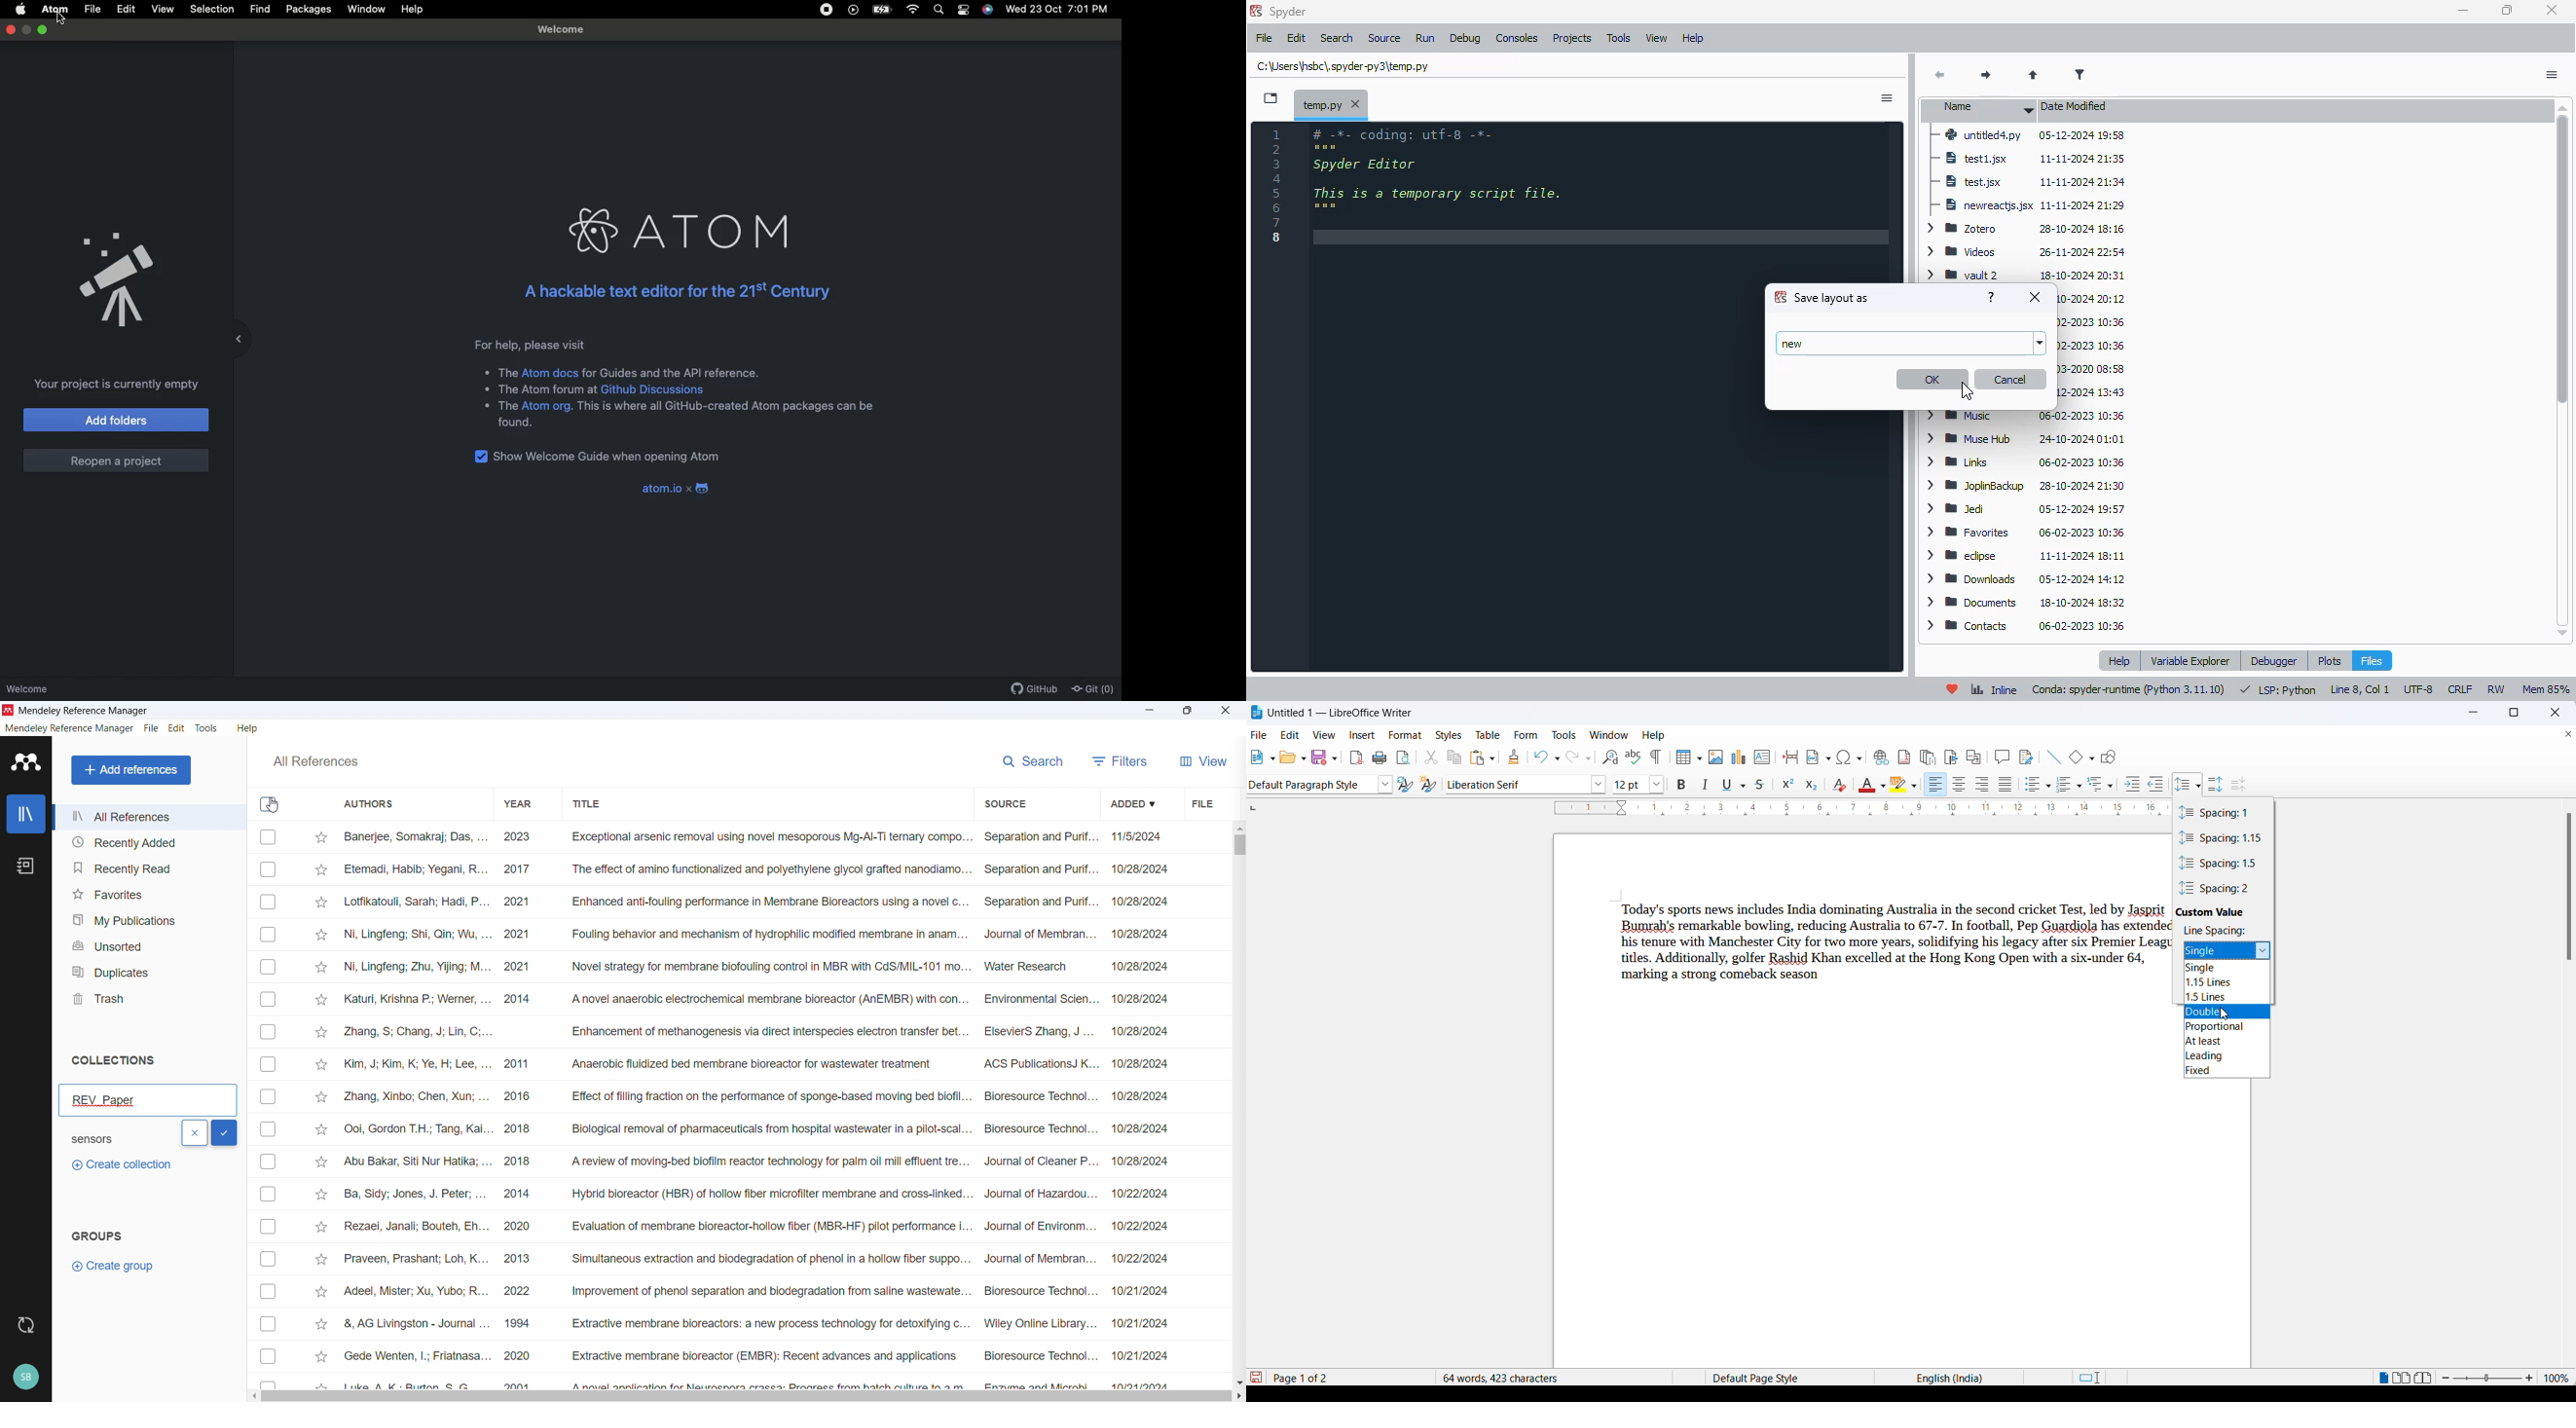 The height and width of the screenshot is (1428, 2576). Describe the element at coordinates (1297, 39) in the screenshot. I see `edit` at that location.